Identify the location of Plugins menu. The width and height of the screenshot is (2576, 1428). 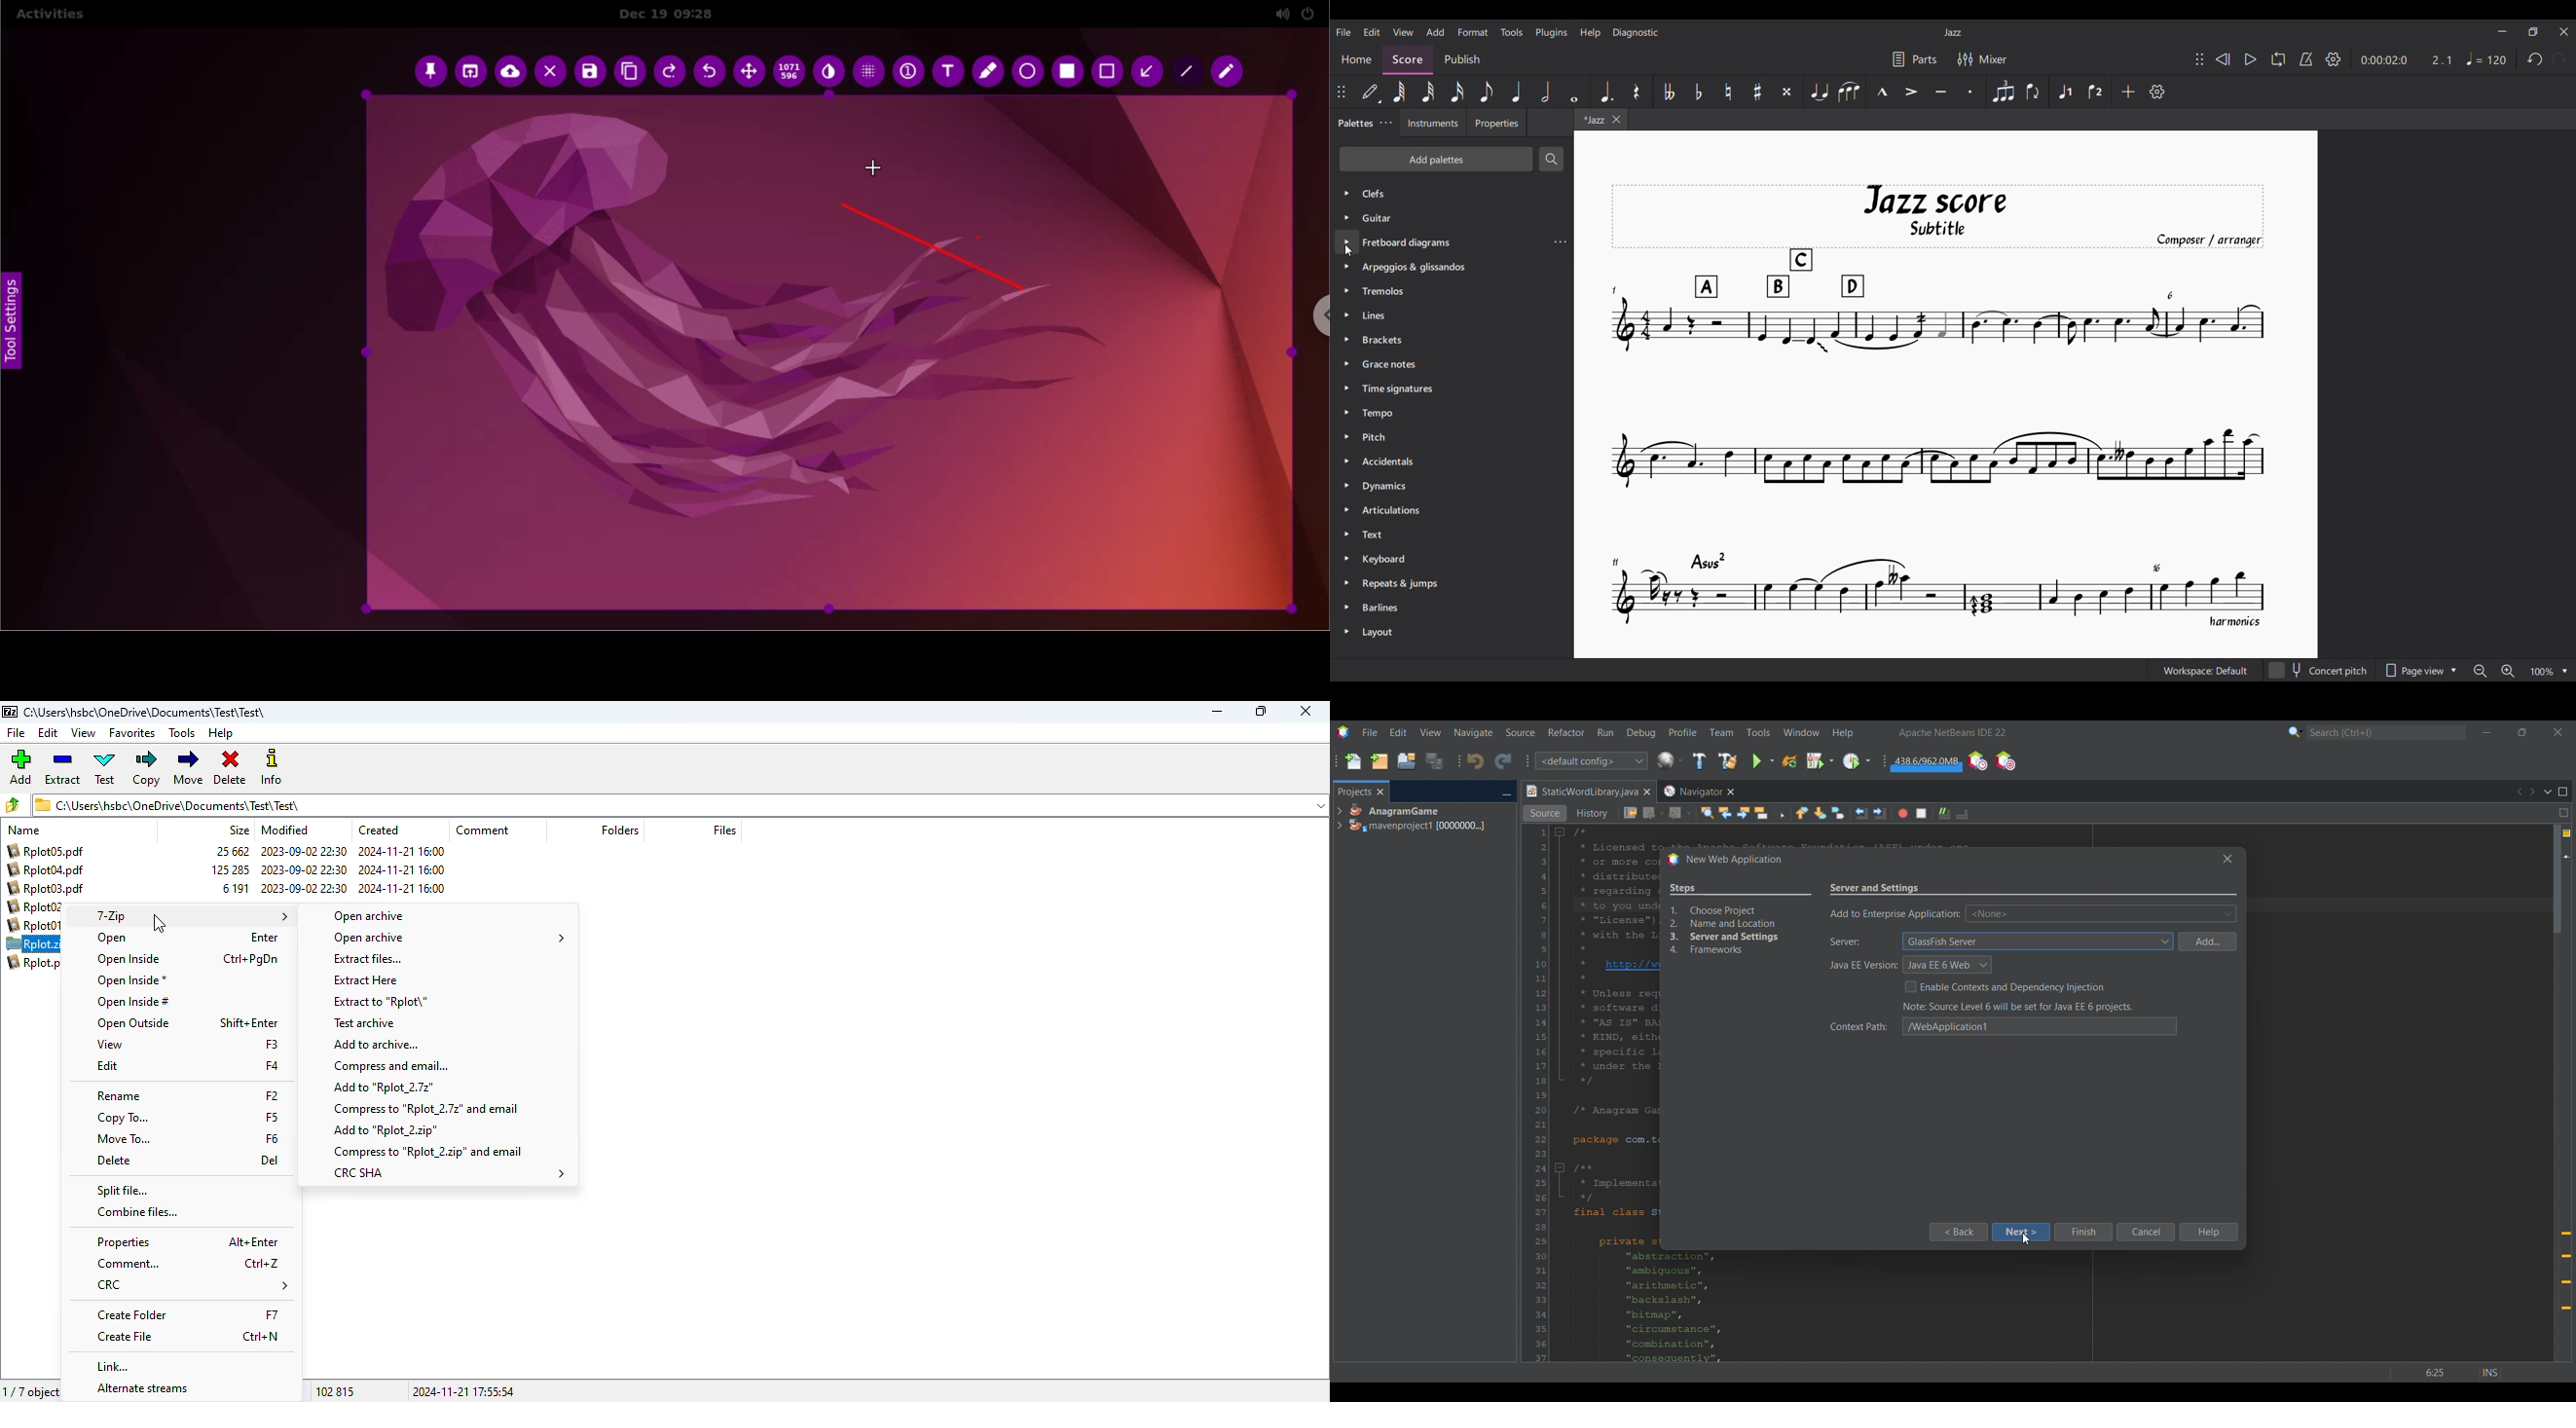
(1552, 33).